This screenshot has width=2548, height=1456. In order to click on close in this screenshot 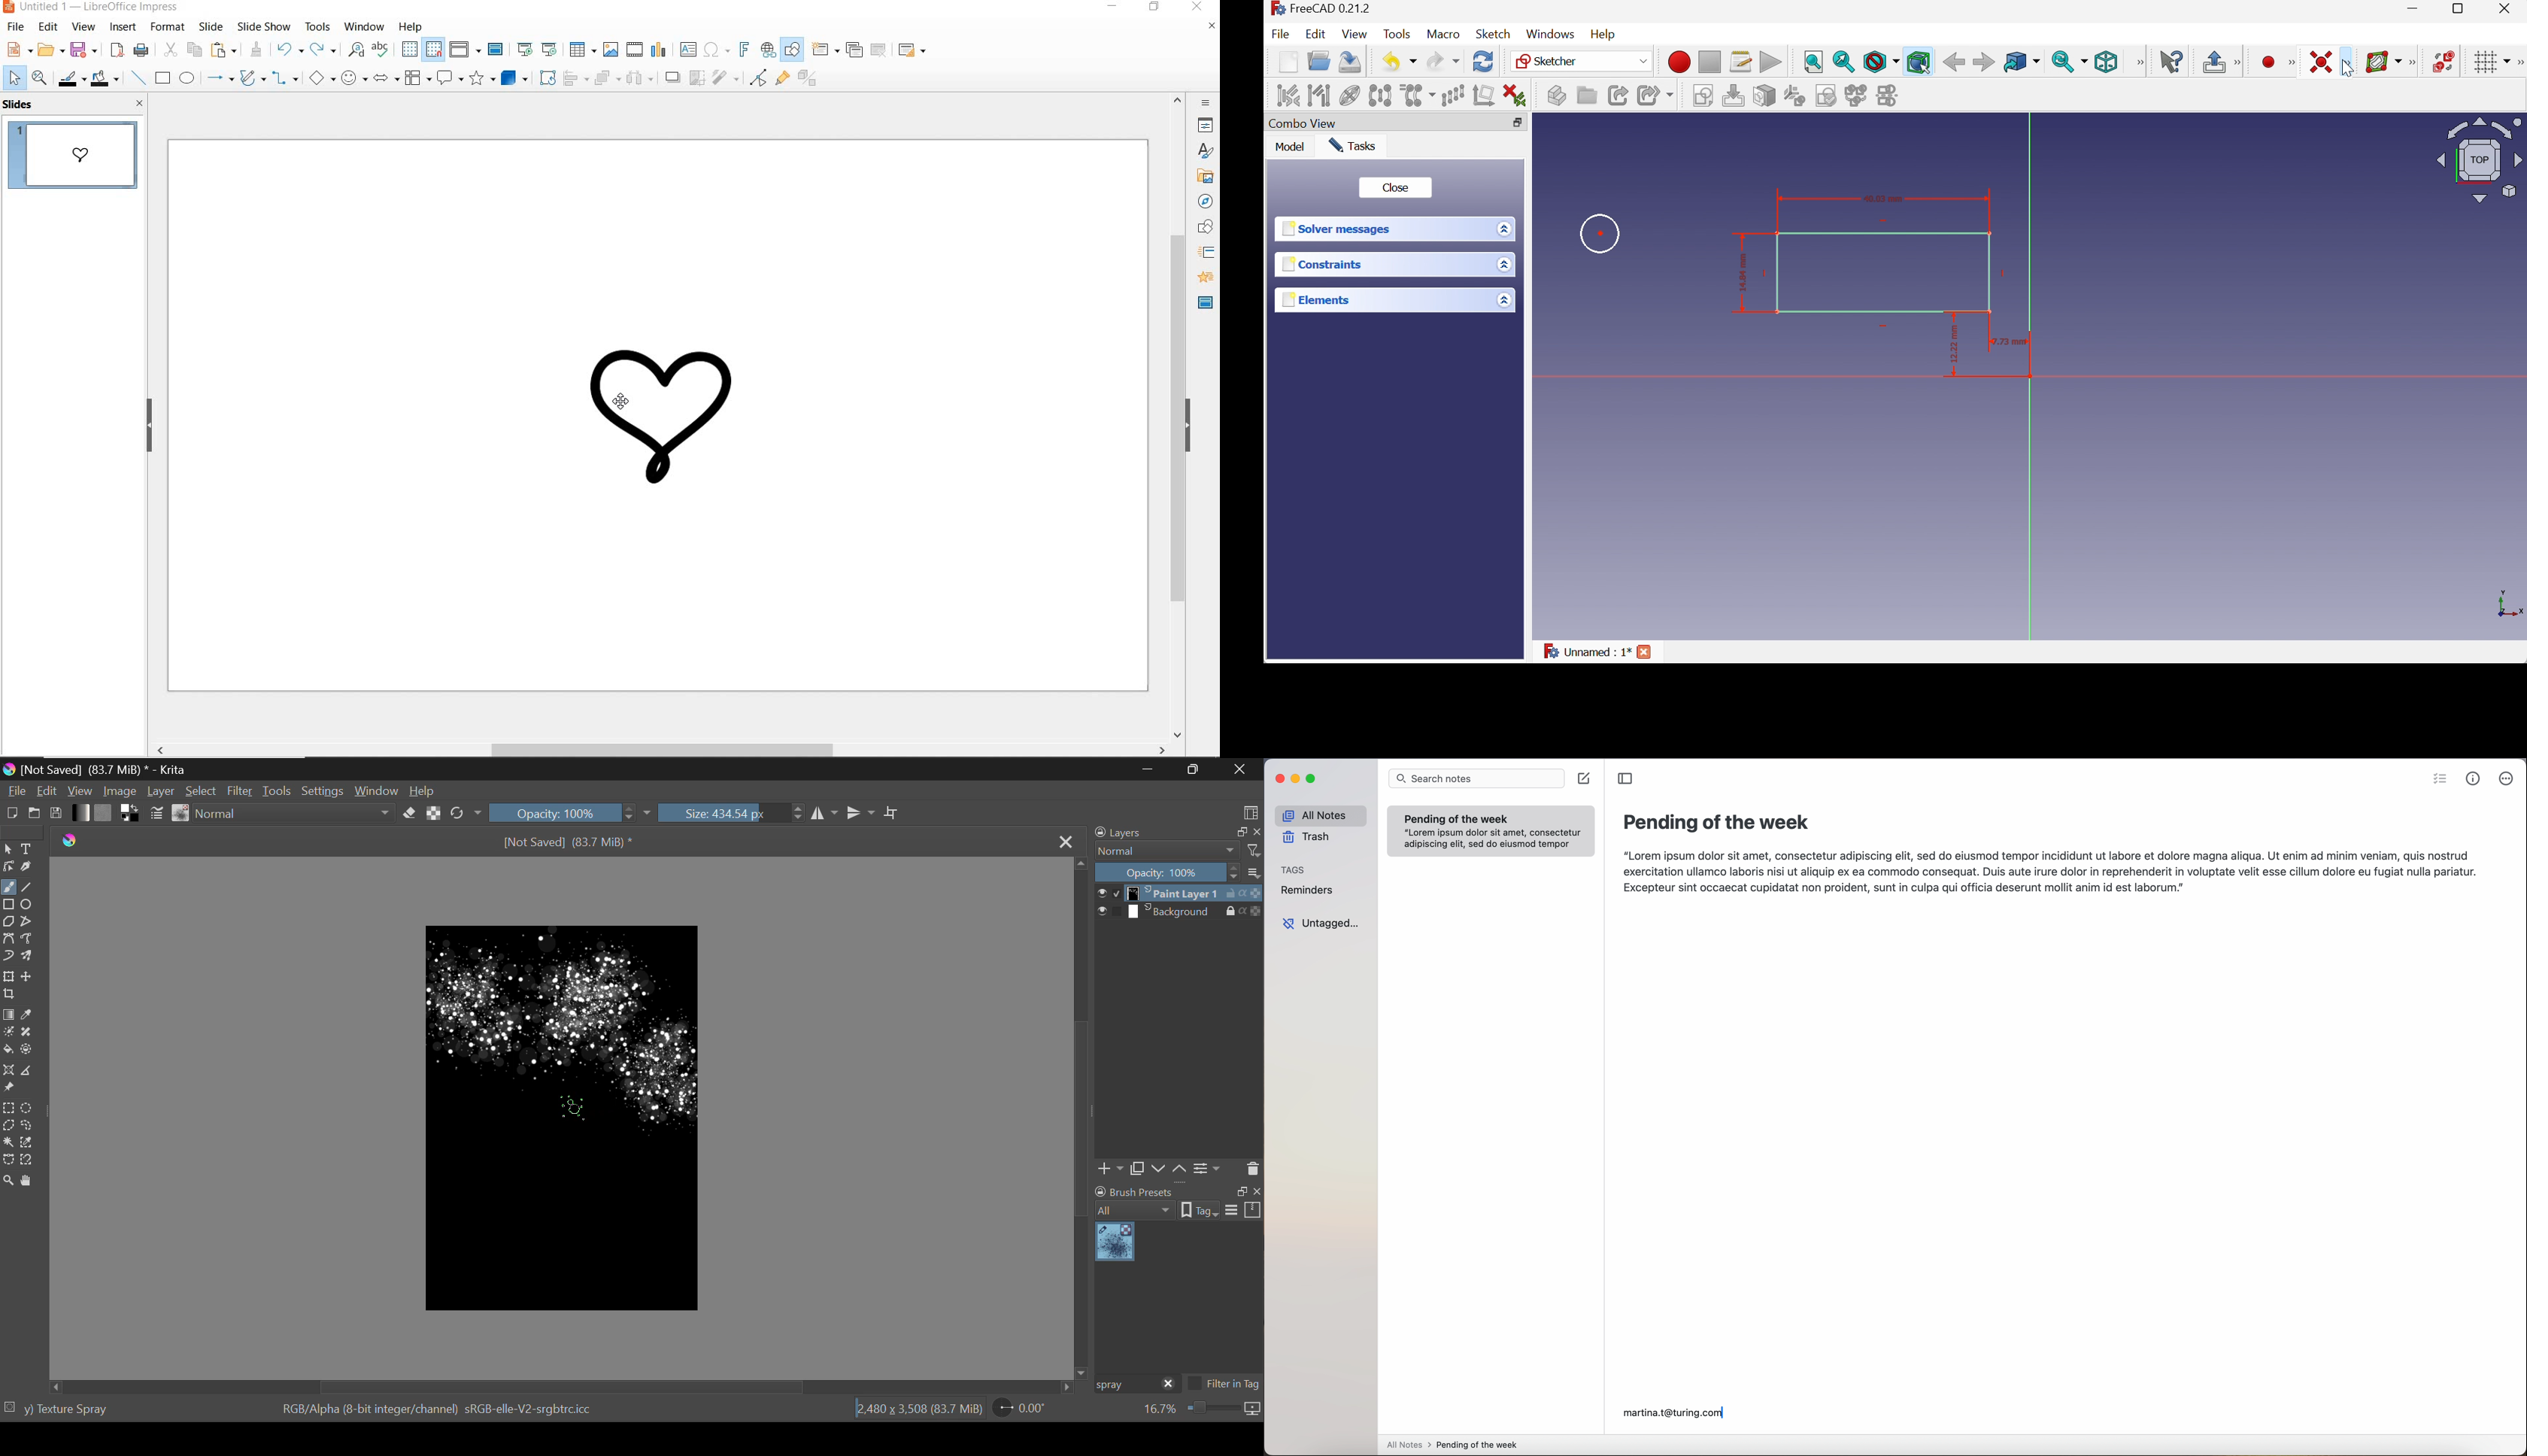, I will do `click(1169, 1385)`.